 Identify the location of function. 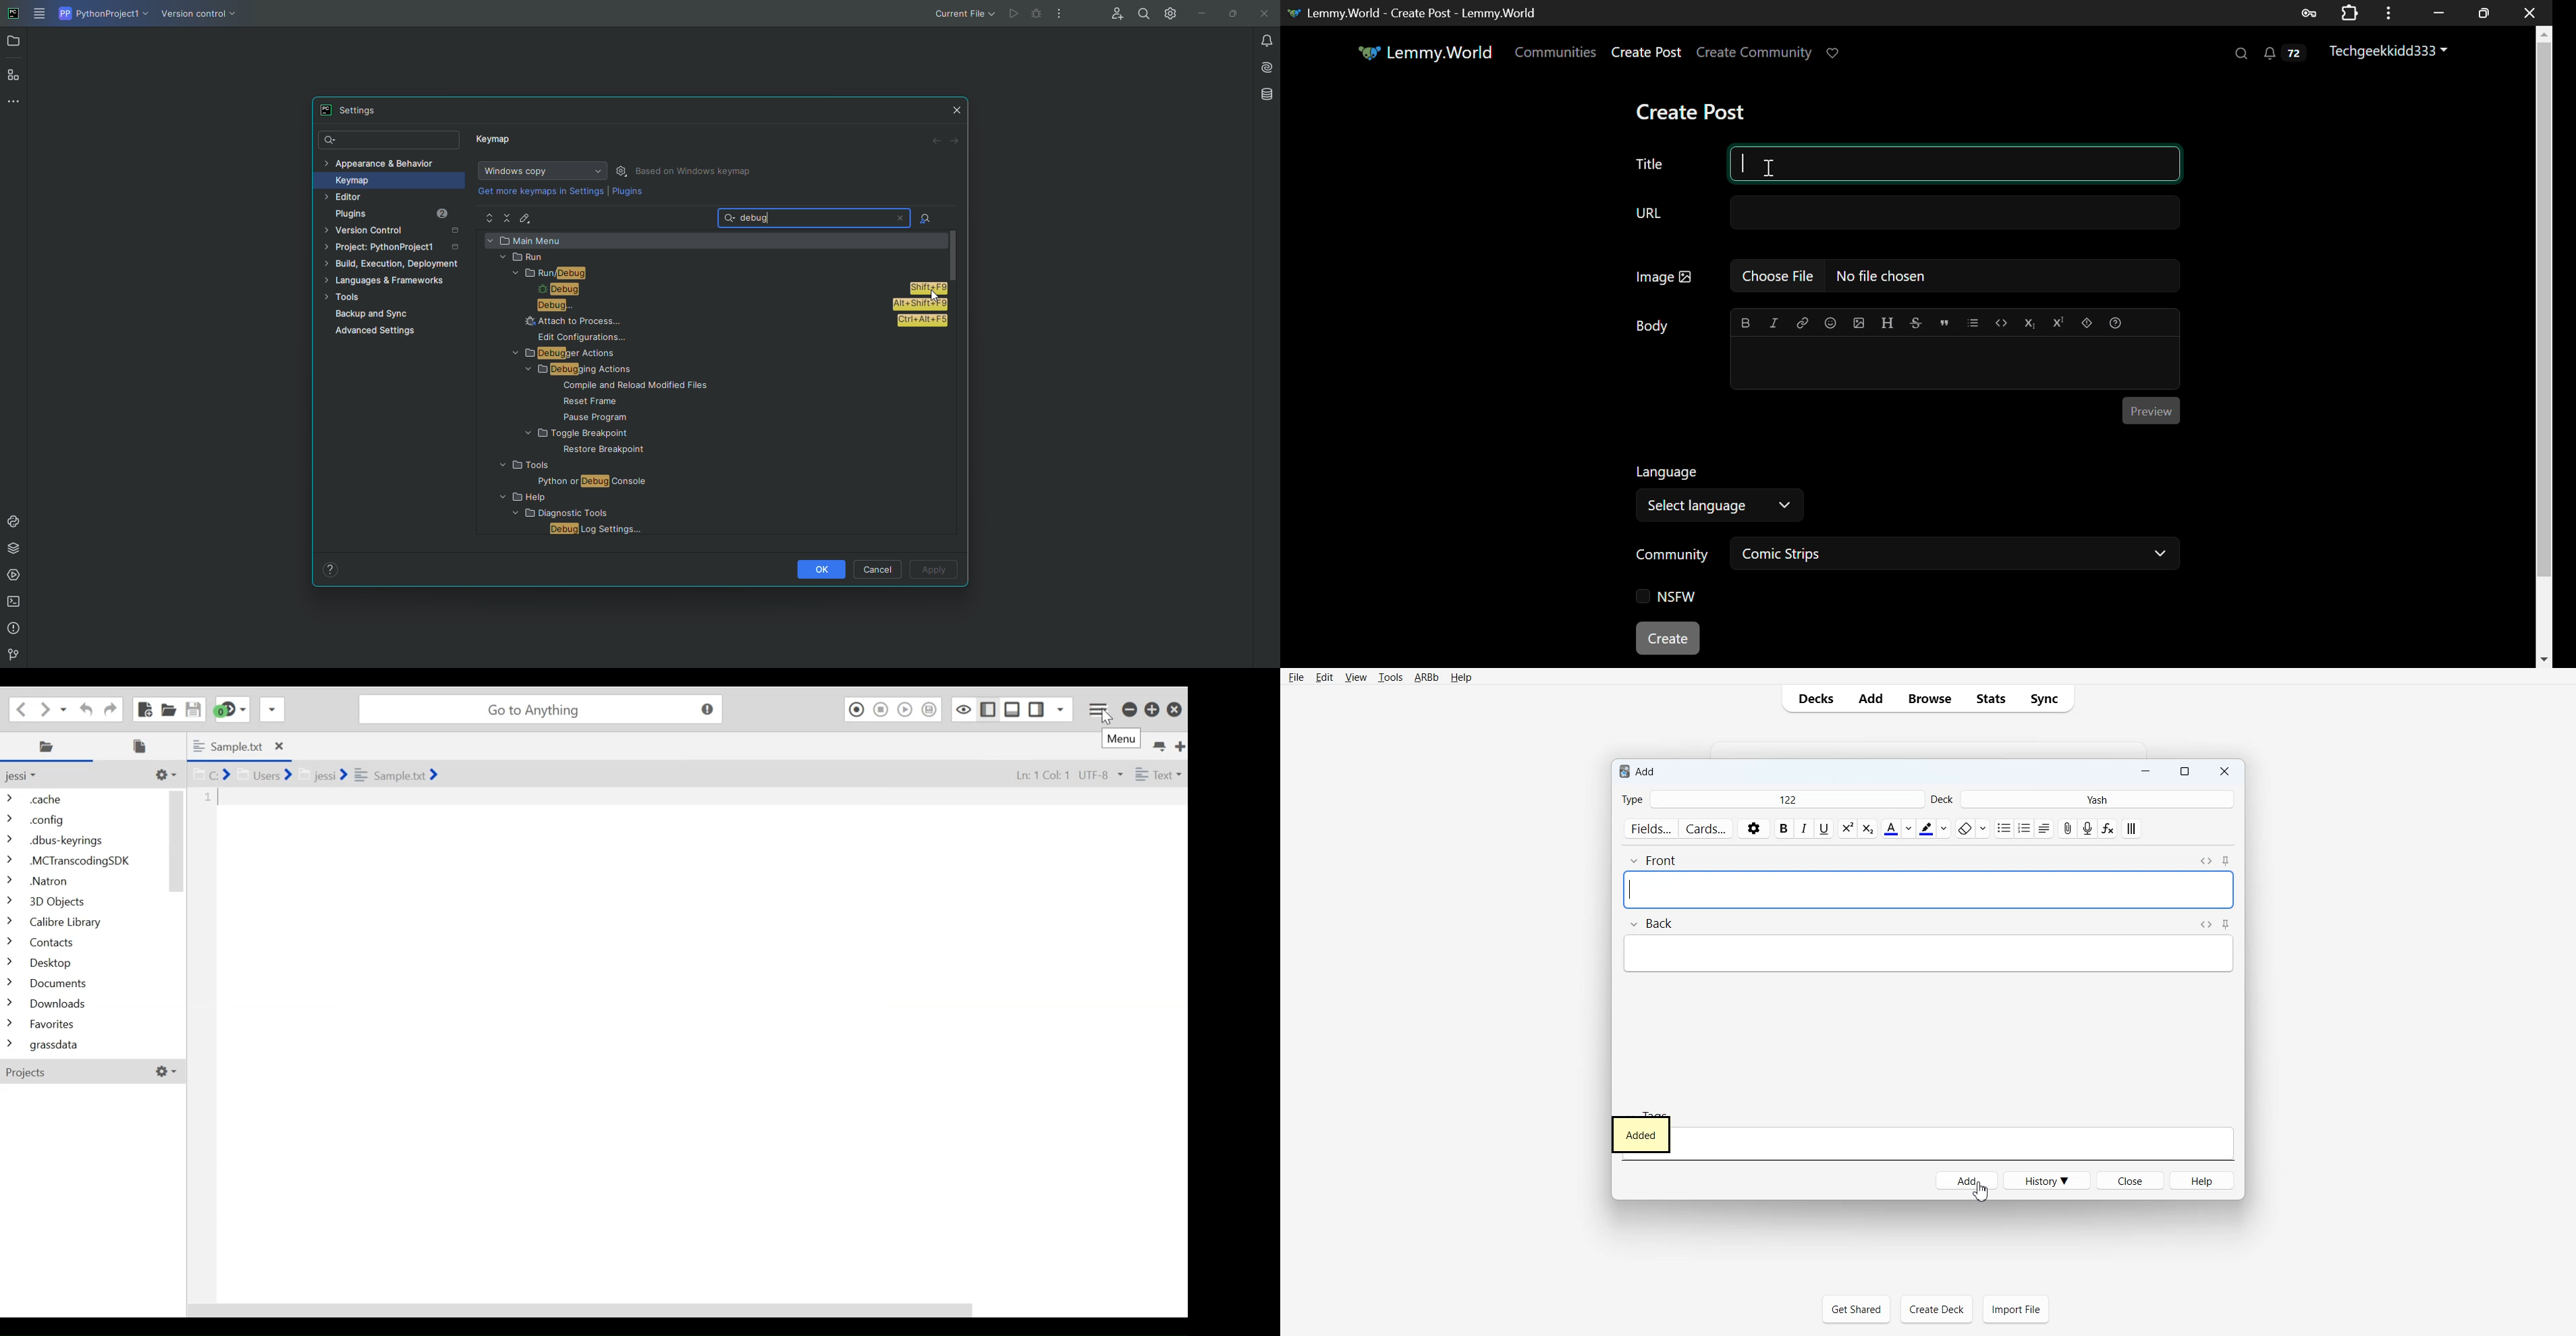
(2108, 829).